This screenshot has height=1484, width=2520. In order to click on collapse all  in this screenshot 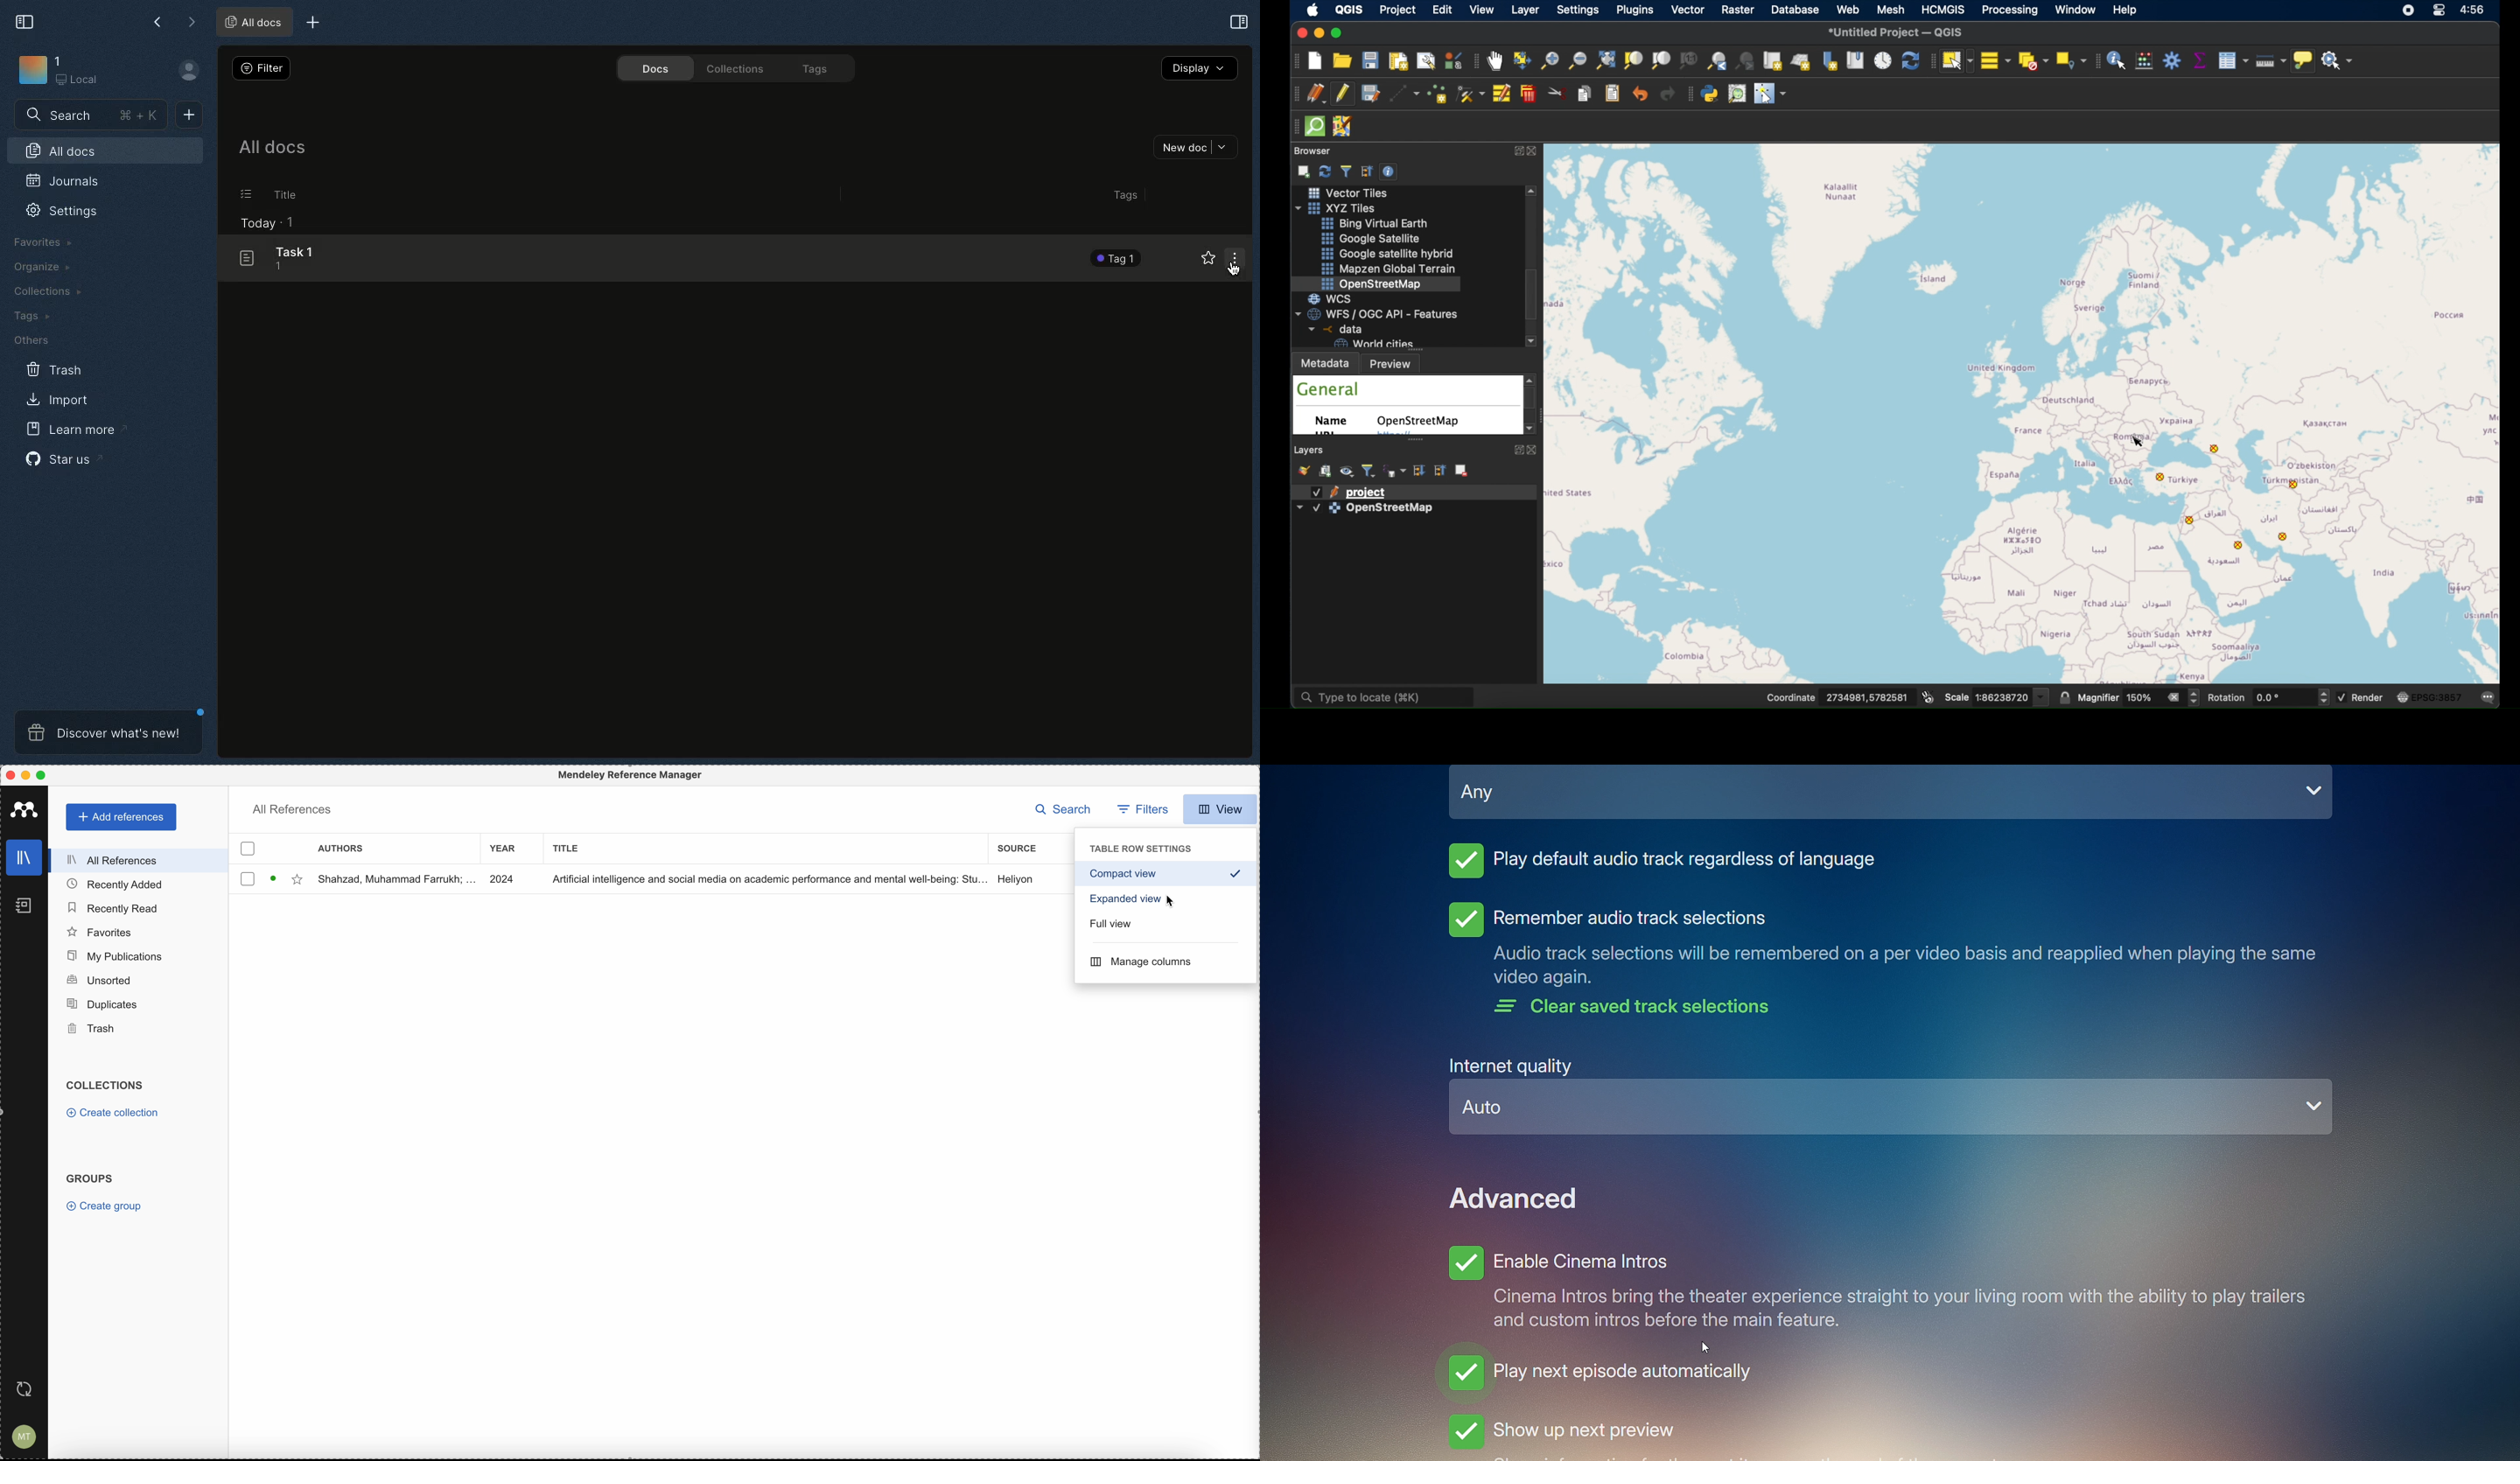, I will do `click(1367, 170)`.